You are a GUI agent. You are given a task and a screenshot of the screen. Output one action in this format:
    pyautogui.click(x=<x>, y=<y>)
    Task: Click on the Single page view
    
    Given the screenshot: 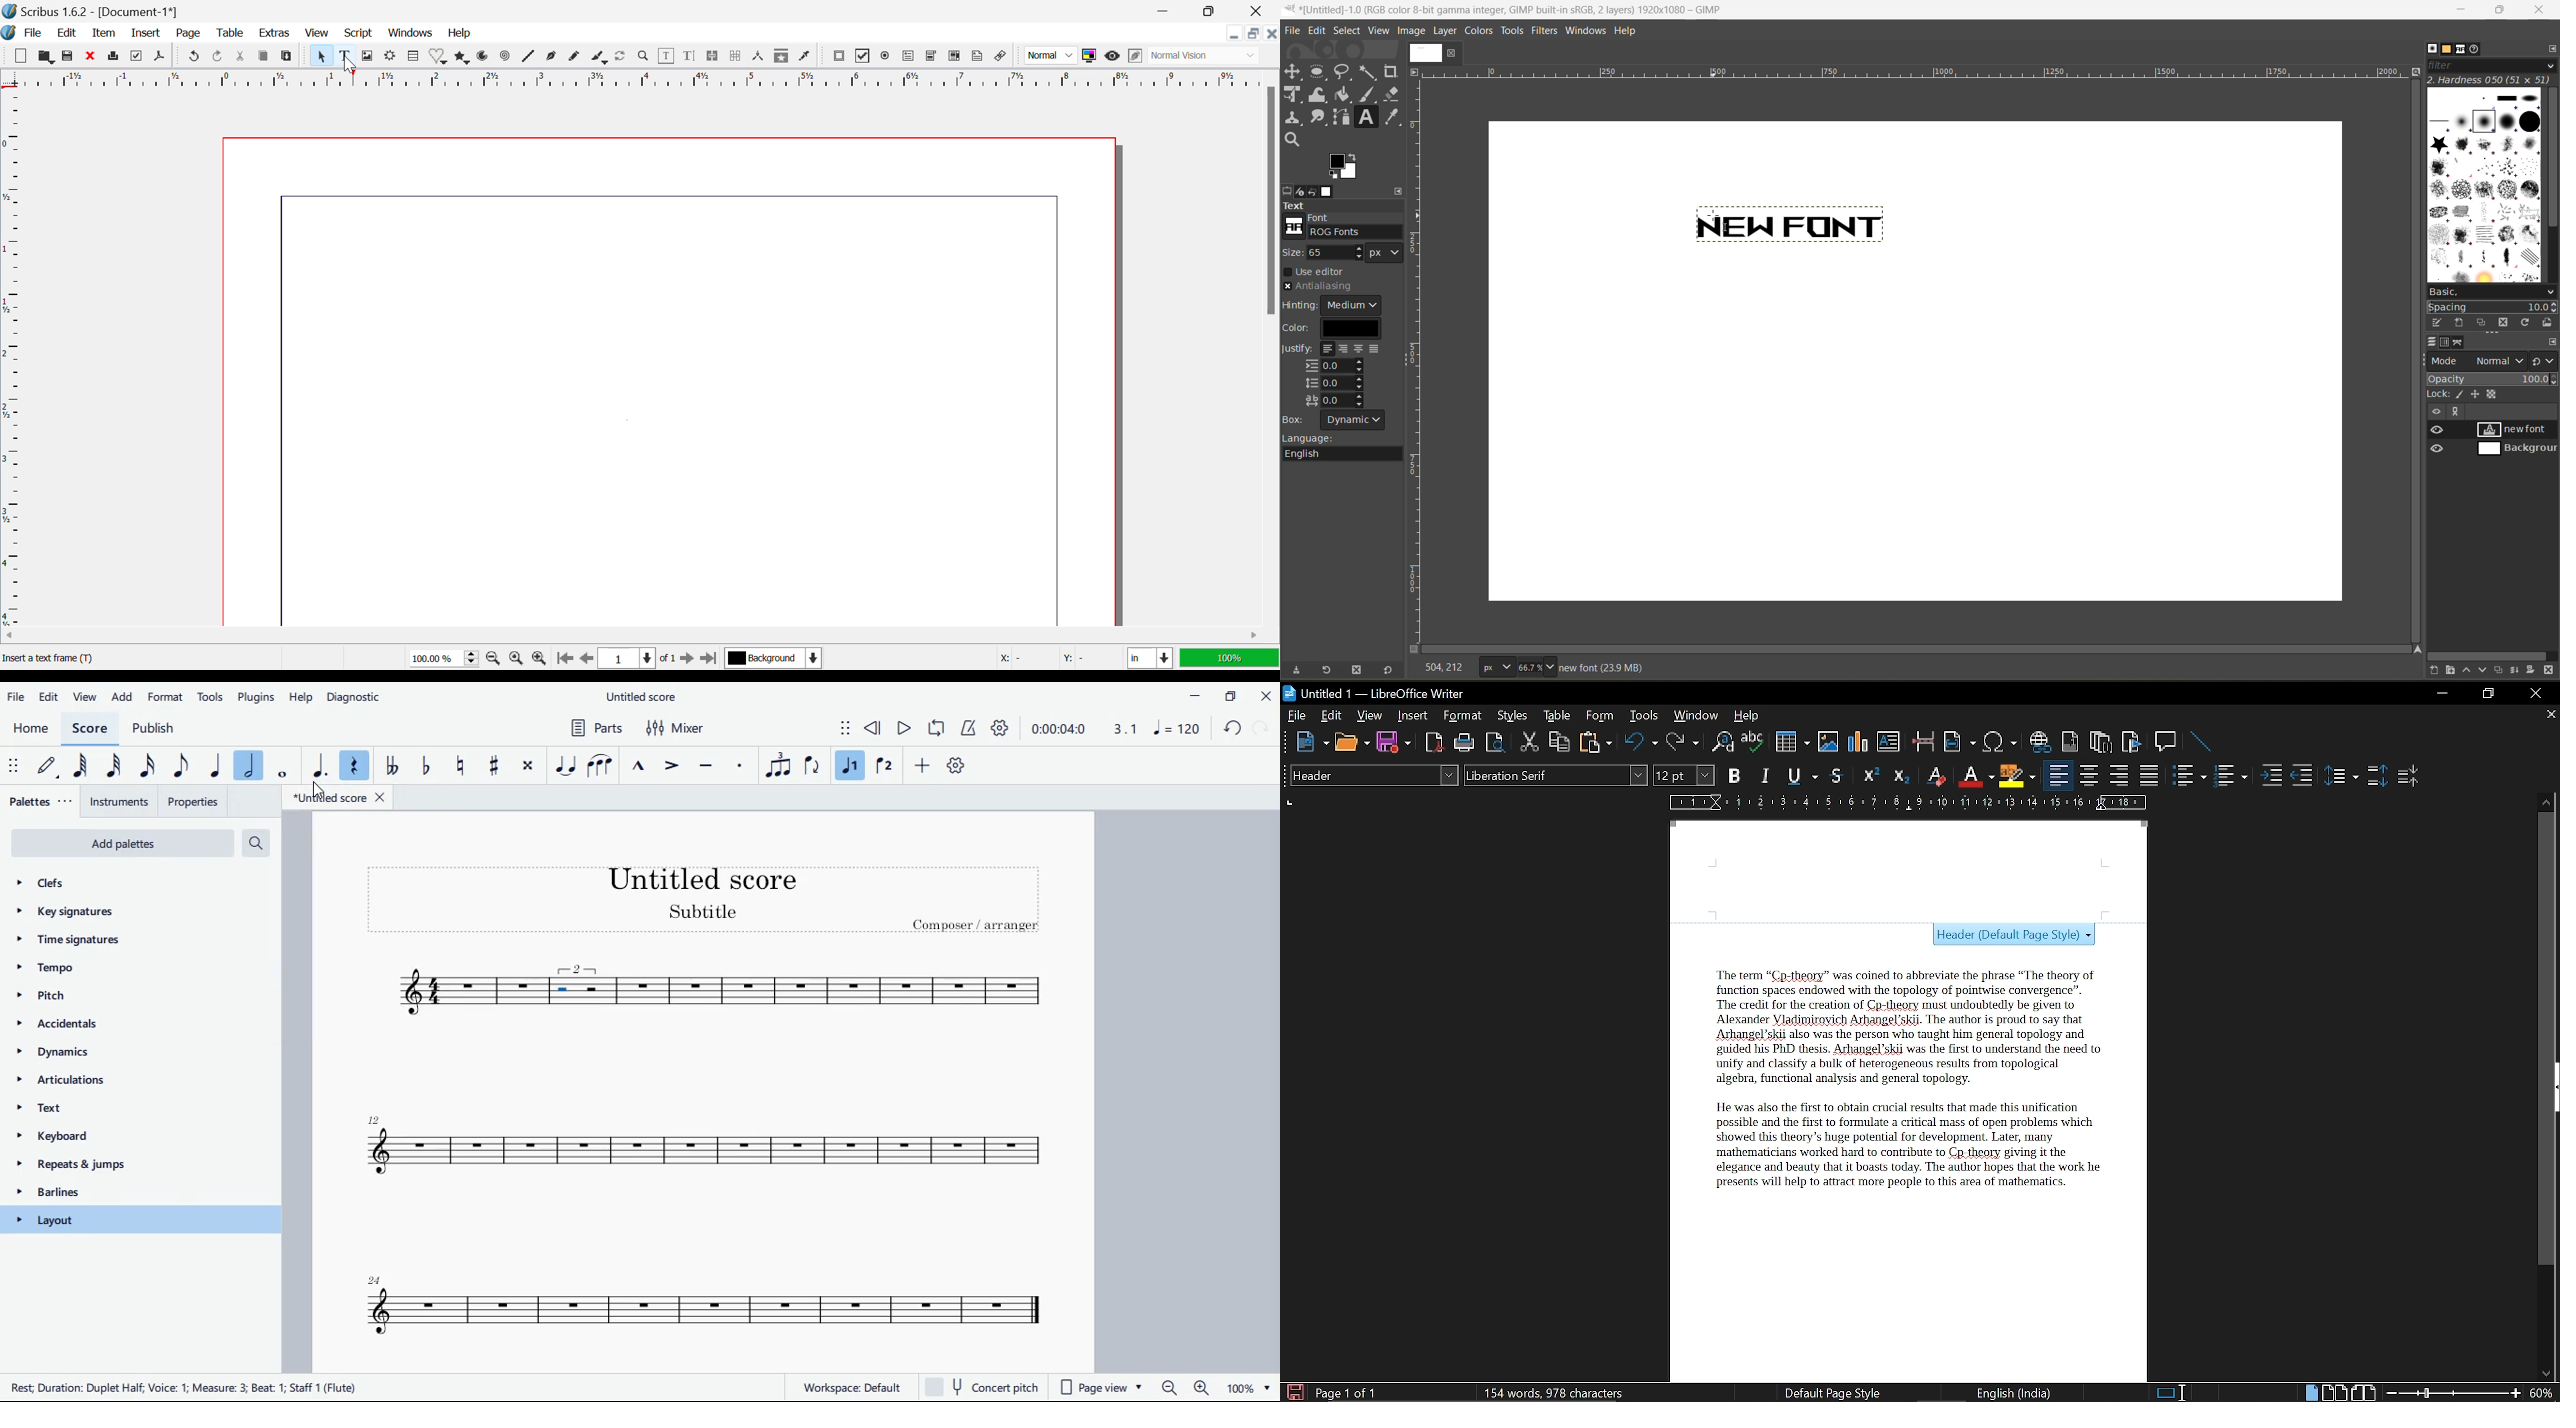 What is the action you would take?
    pyautogui.click(x=2311, y=1392)
    